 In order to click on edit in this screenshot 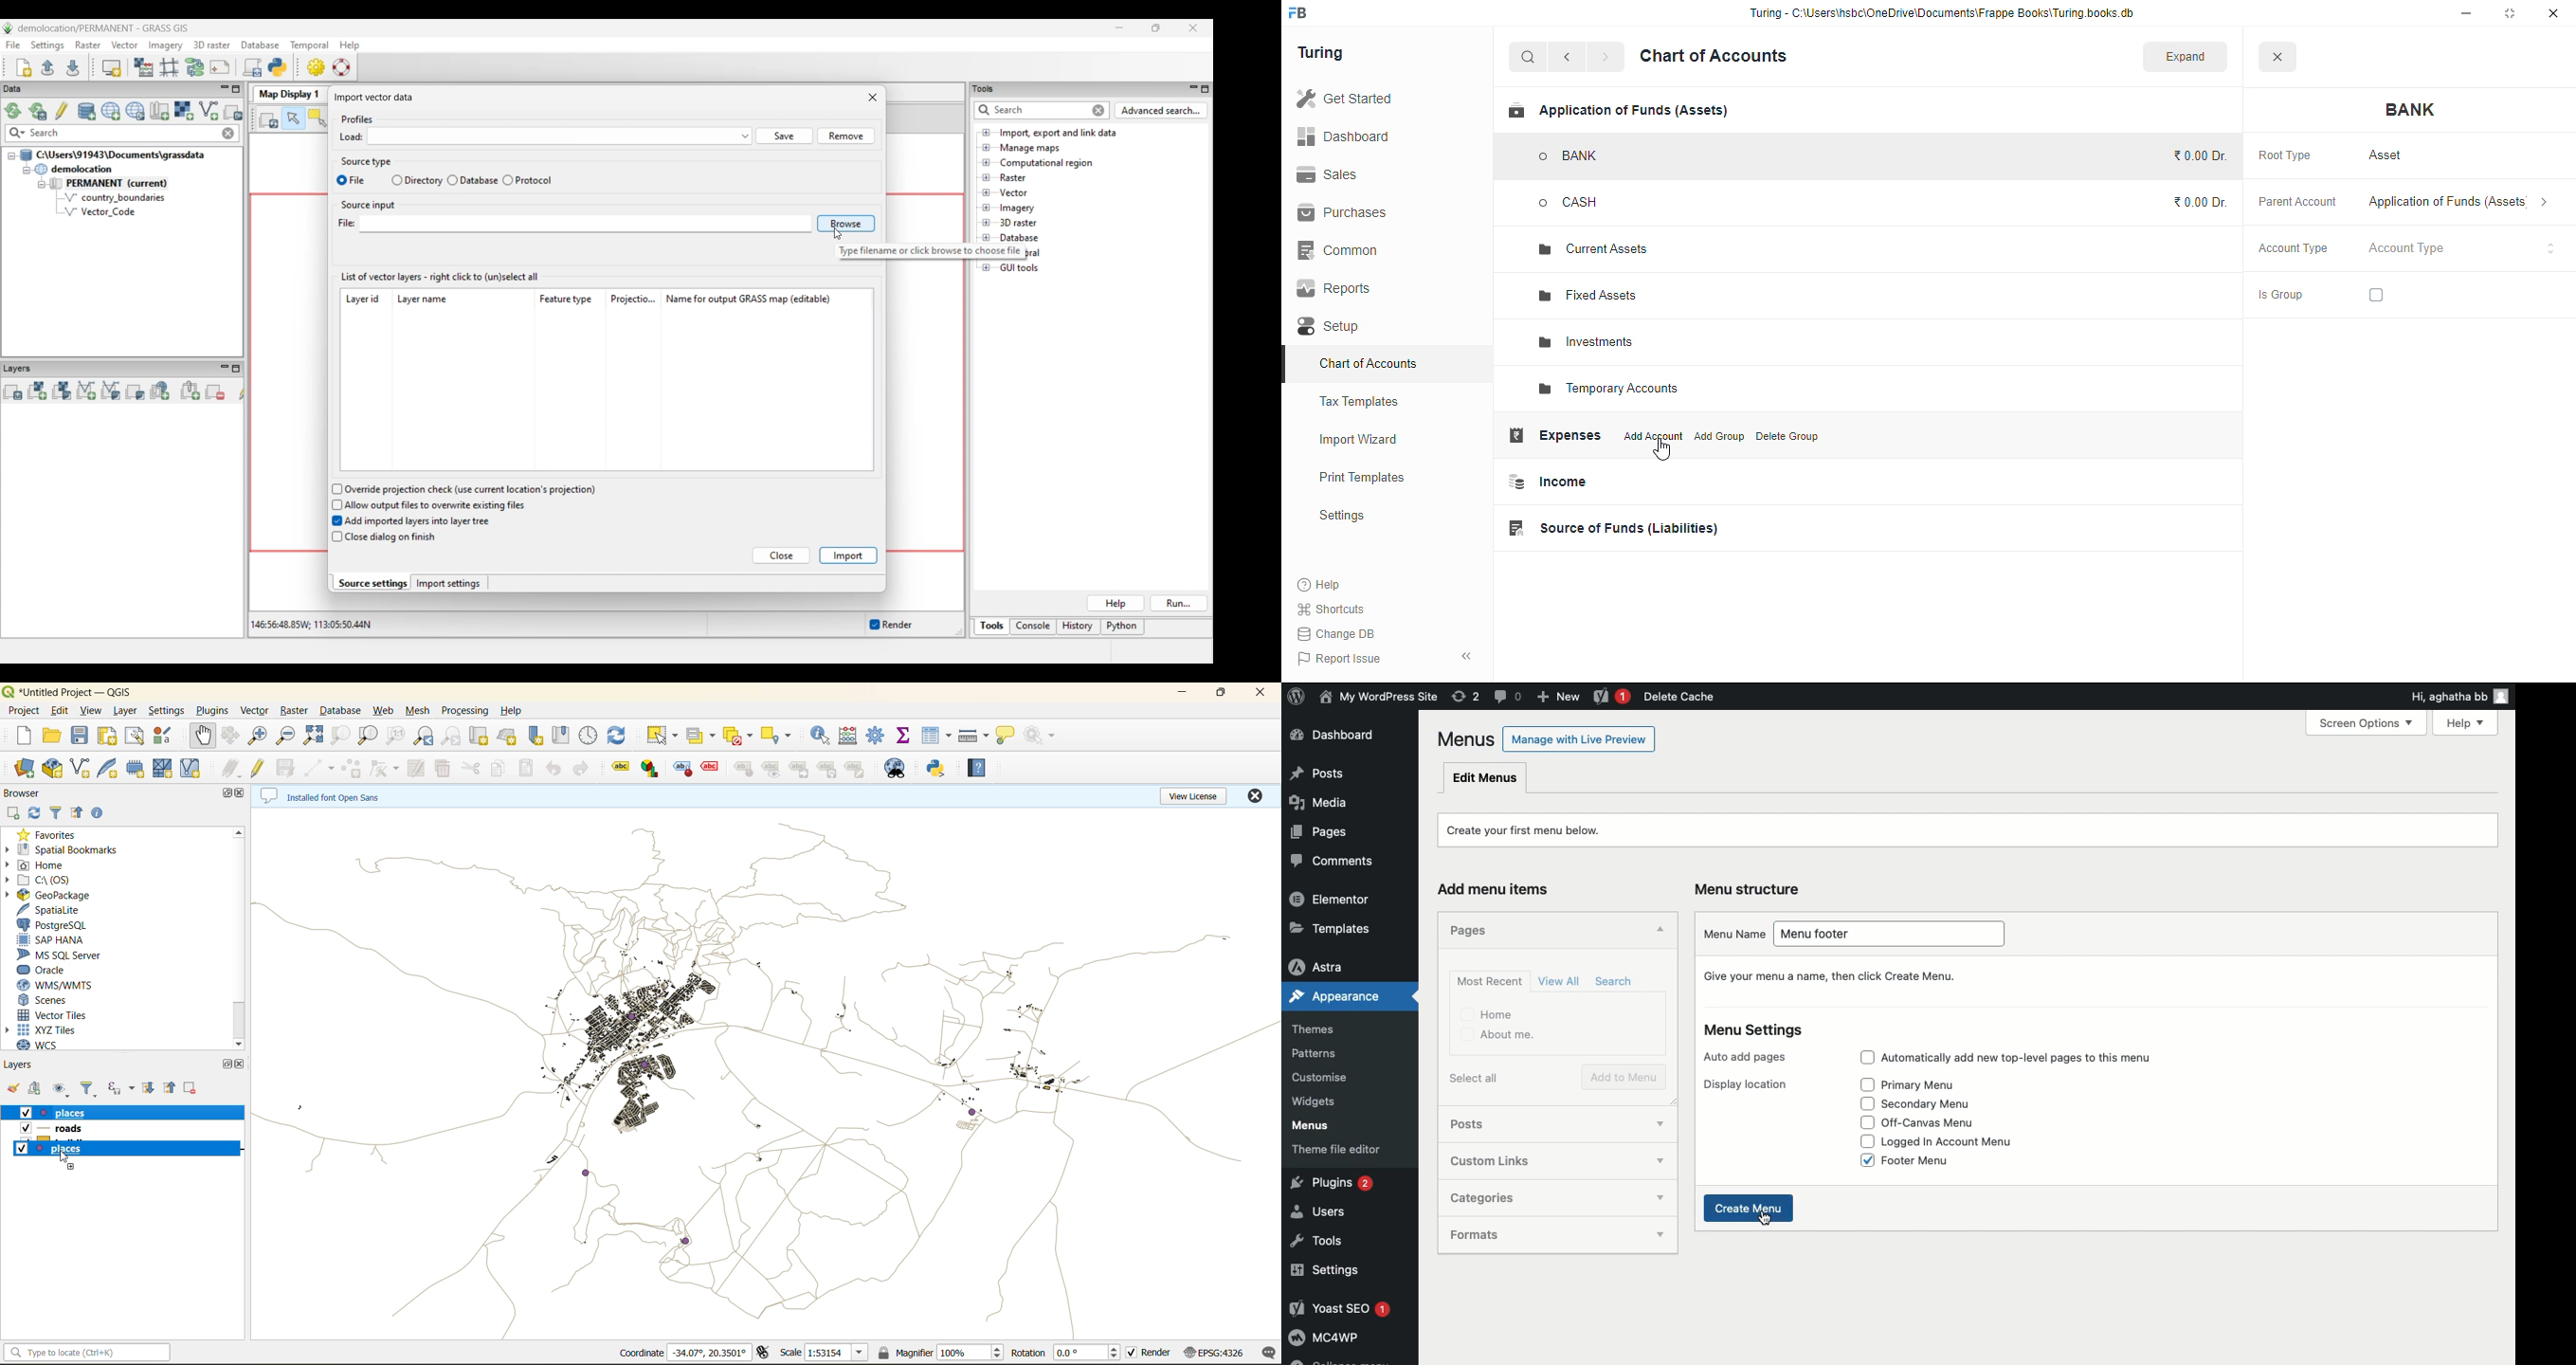, I will do `click(62, 712)`.